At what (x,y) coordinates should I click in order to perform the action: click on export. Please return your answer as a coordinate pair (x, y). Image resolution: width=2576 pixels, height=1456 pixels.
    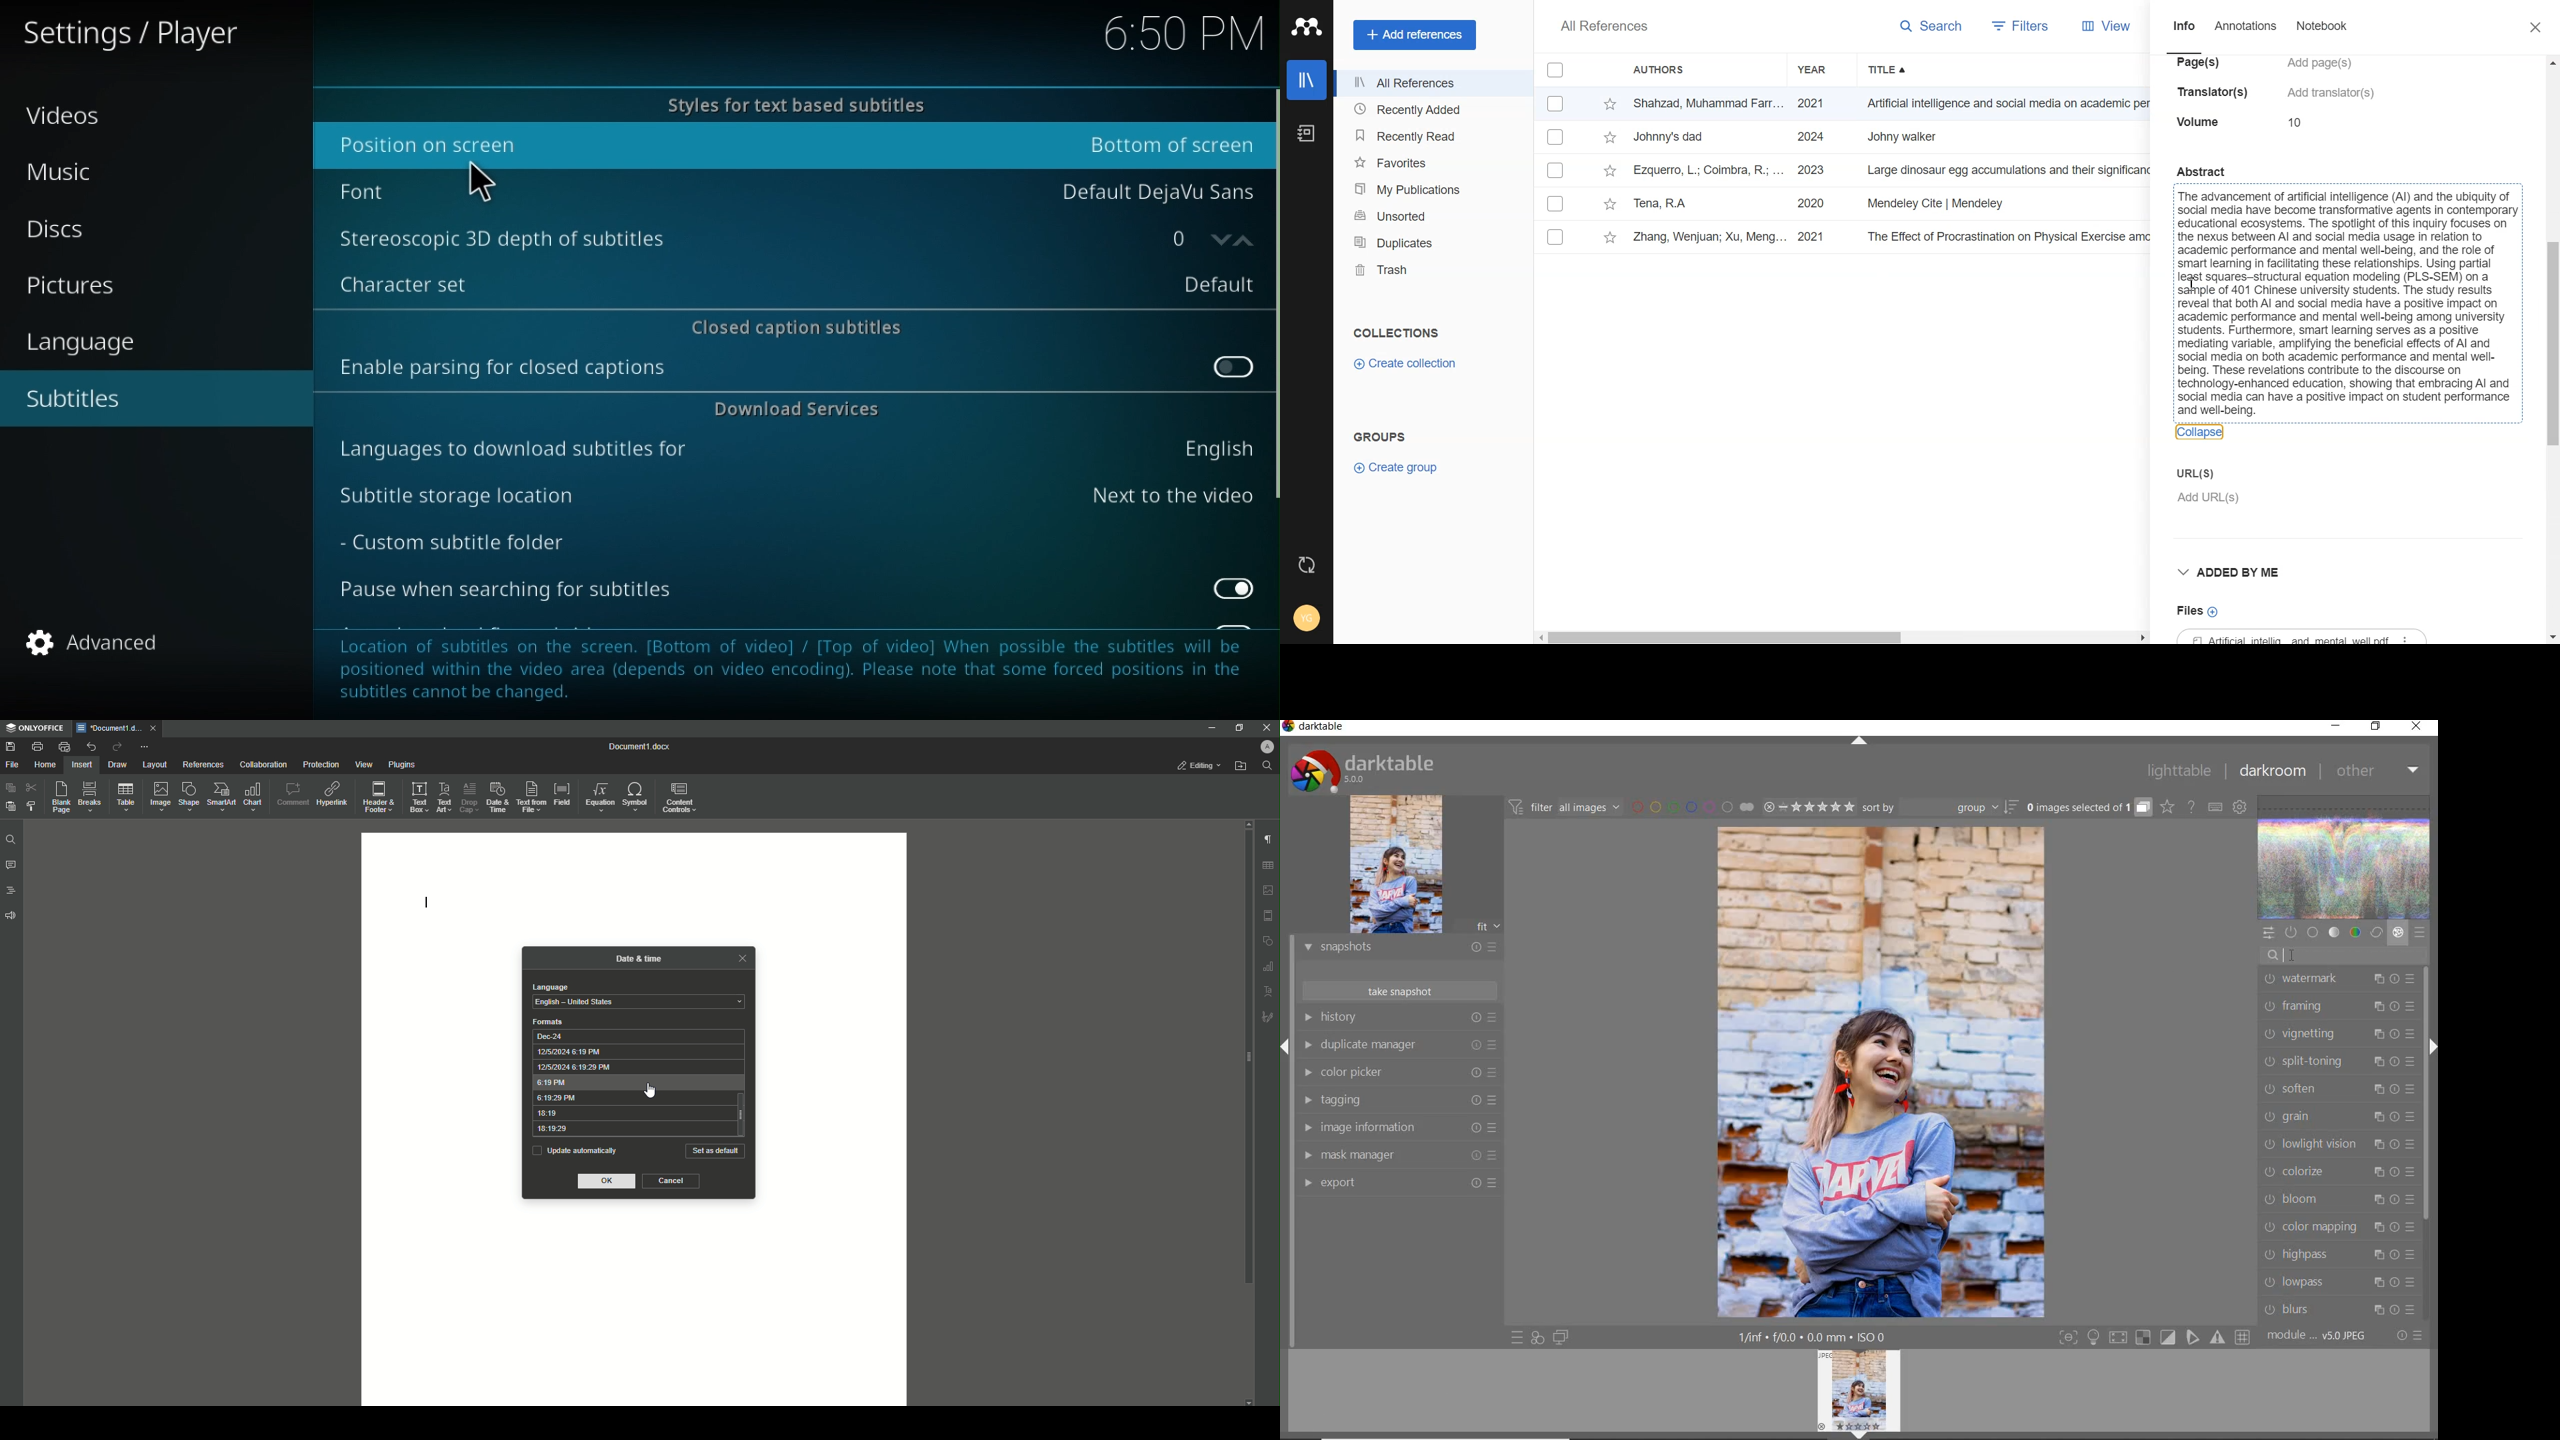
    Looking at the image, I should click on (1401, 1183).